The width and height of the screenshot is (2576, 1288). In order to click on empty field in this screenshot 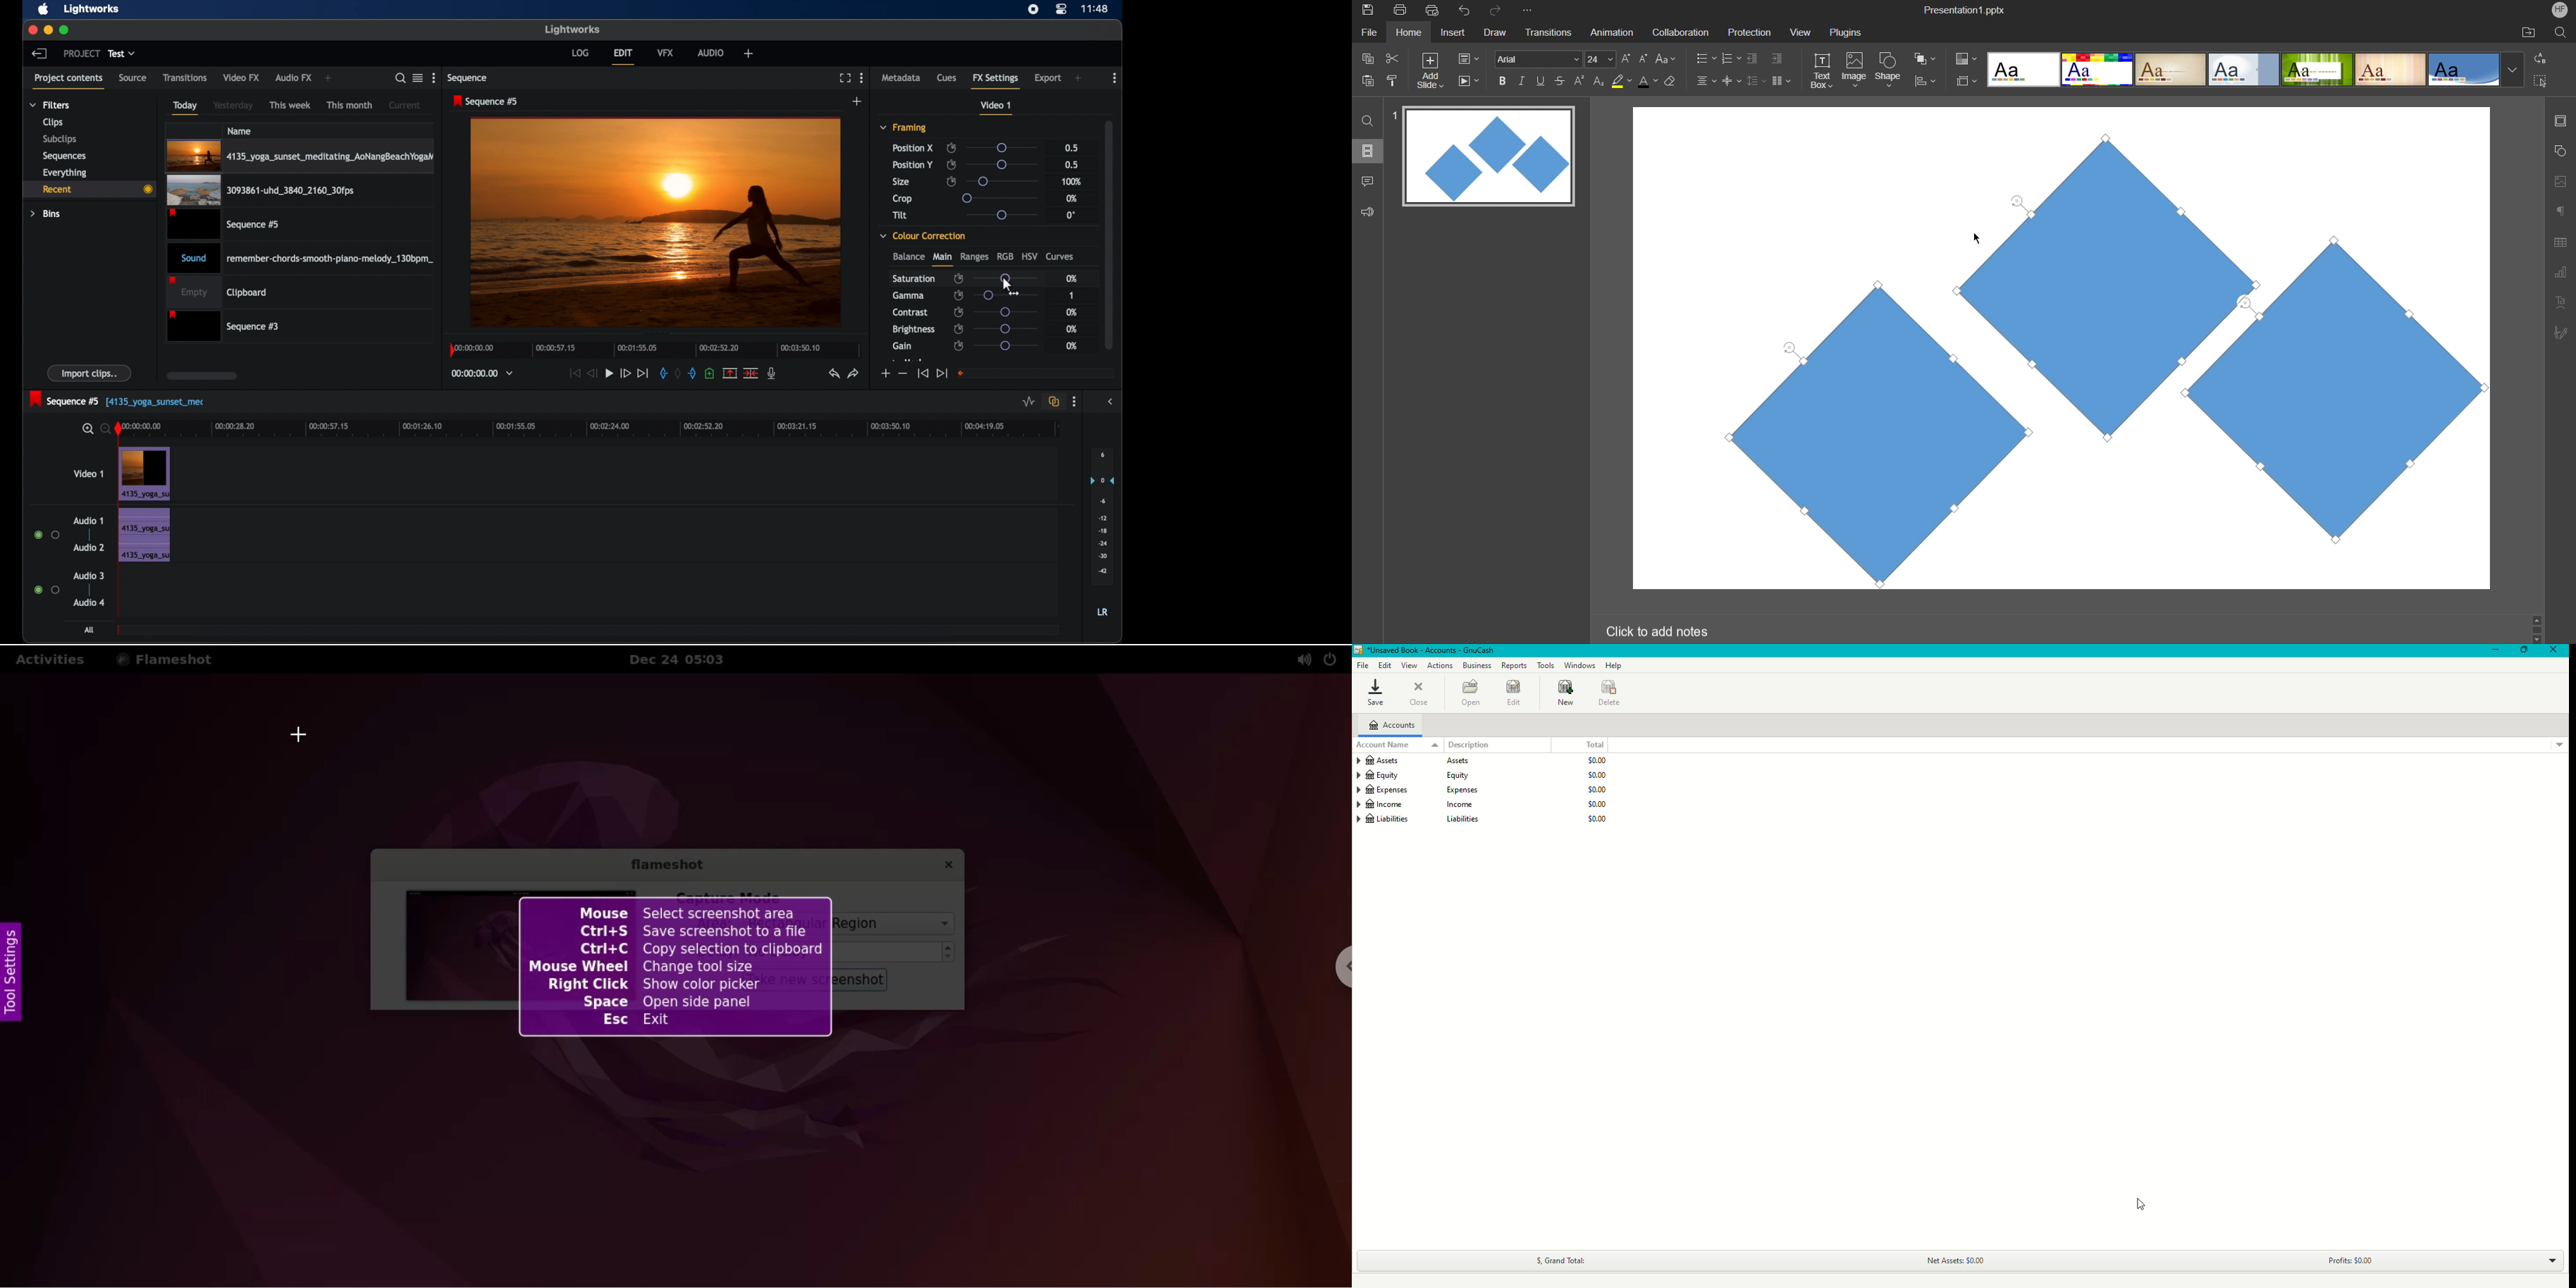, I will do `click(1037, 373)`.